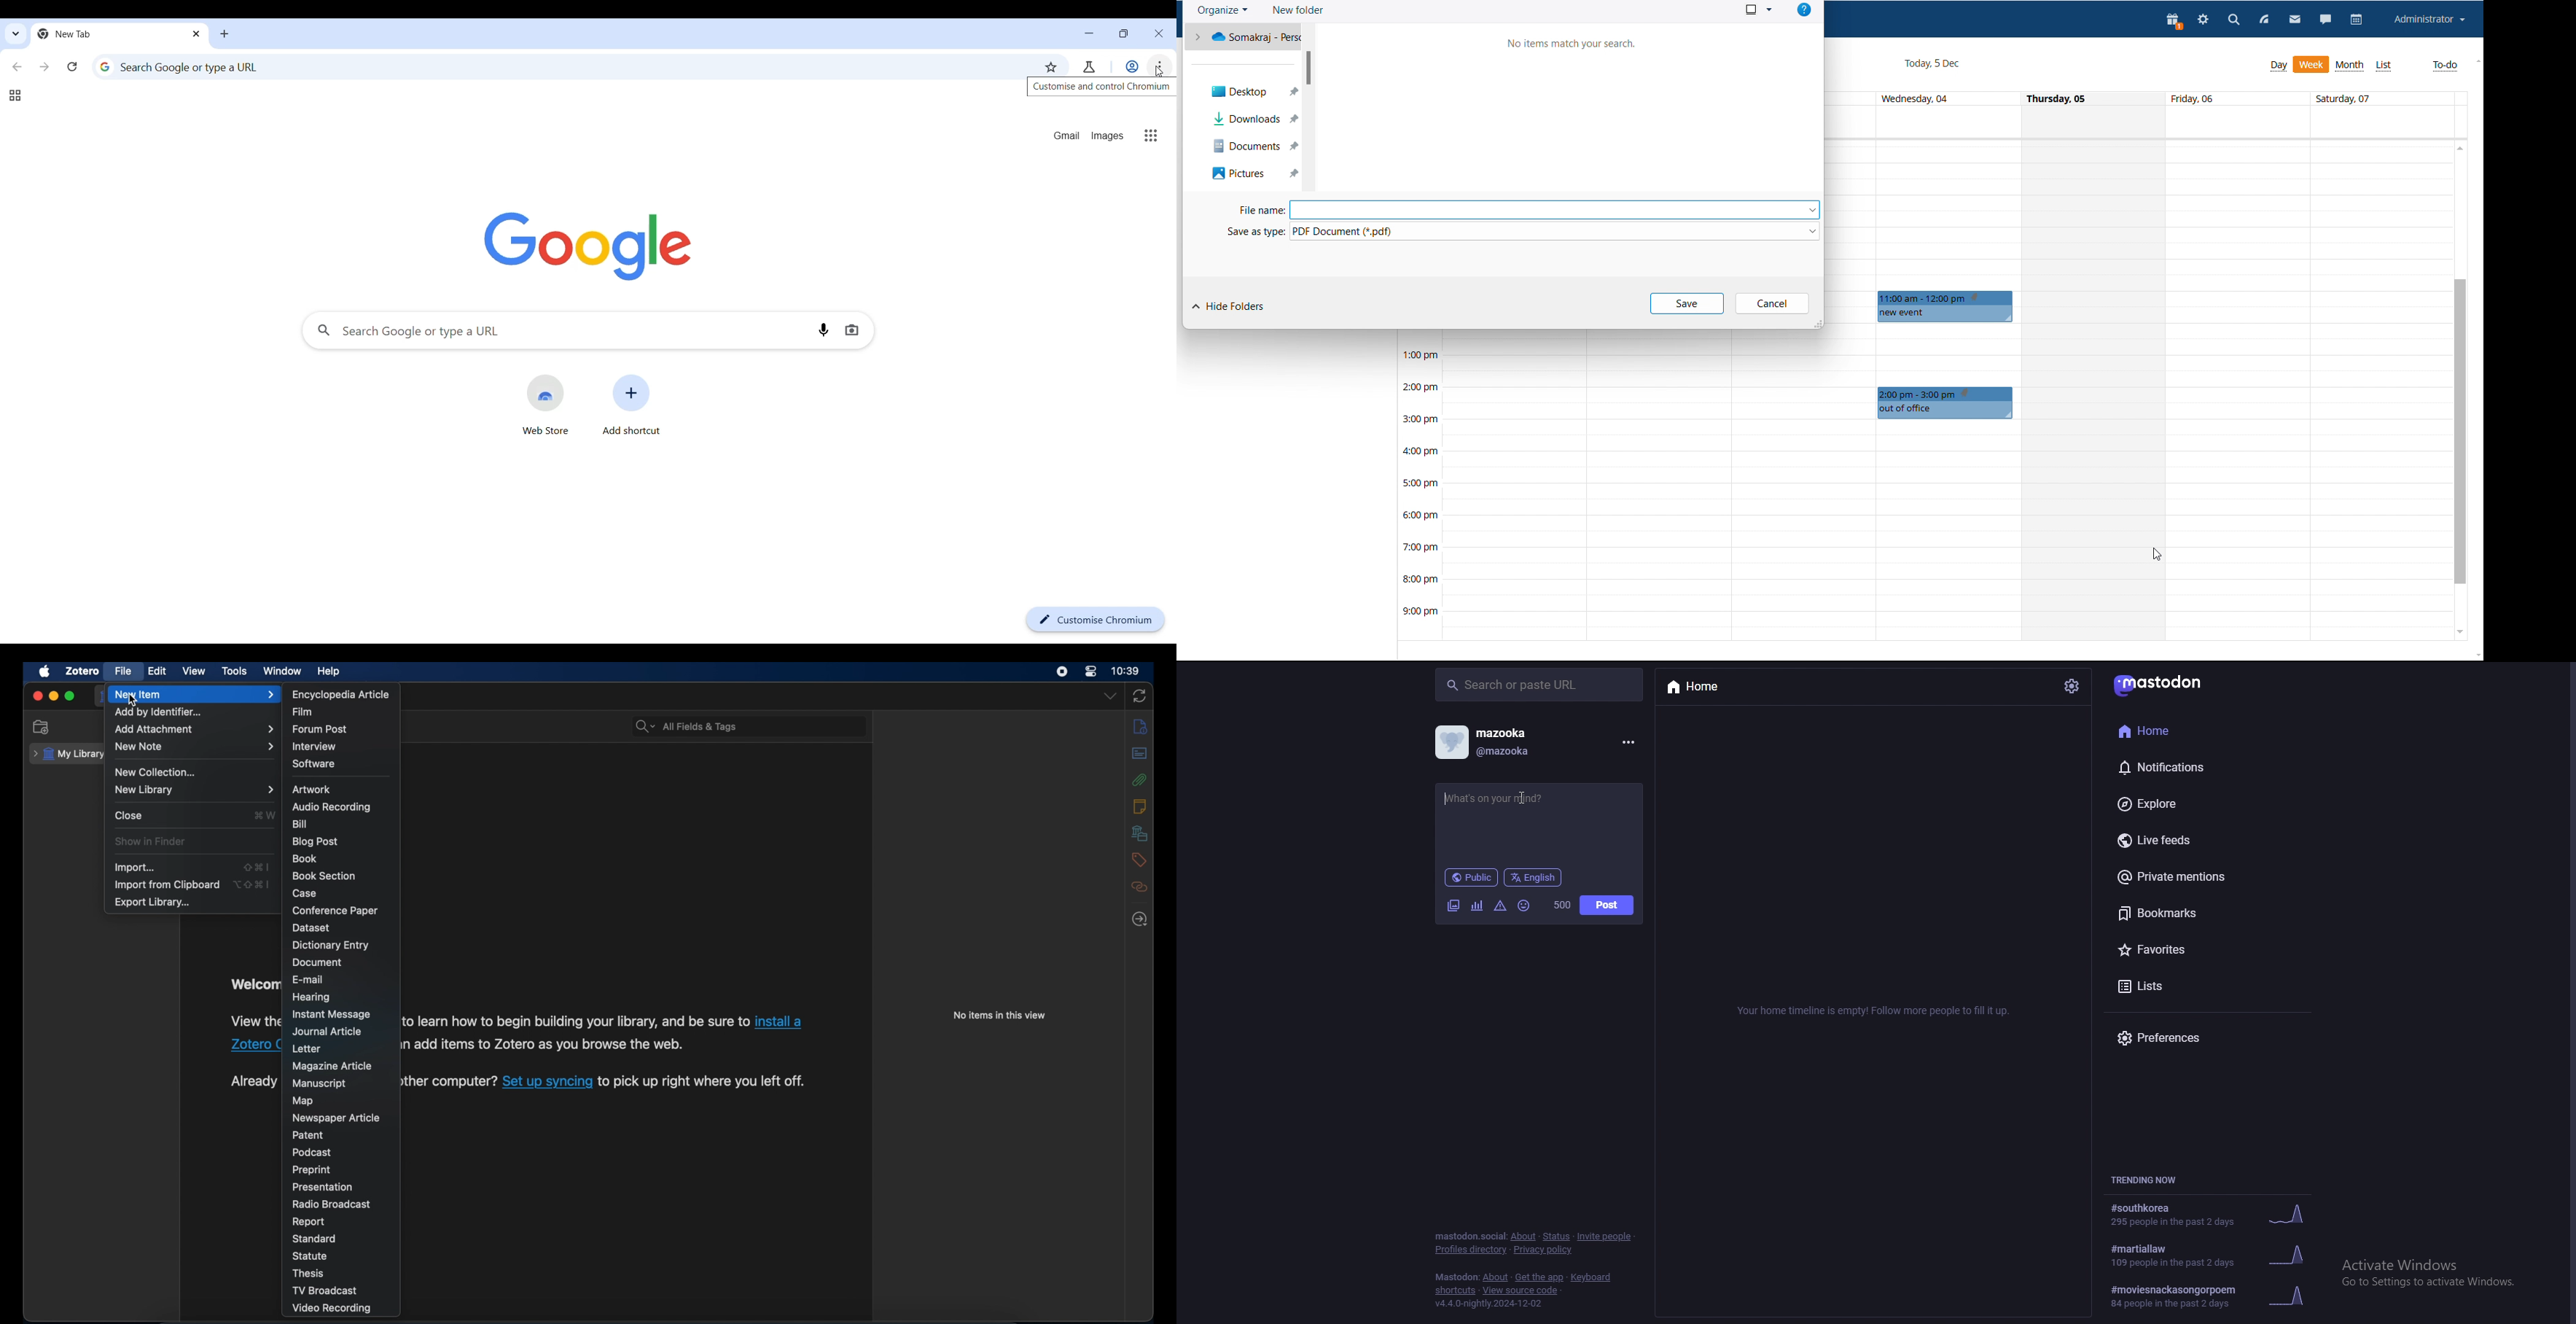 Image resolution: width=2576 pixels, height=1344 pixels. I want to click on new folder, so click(1298, 10).